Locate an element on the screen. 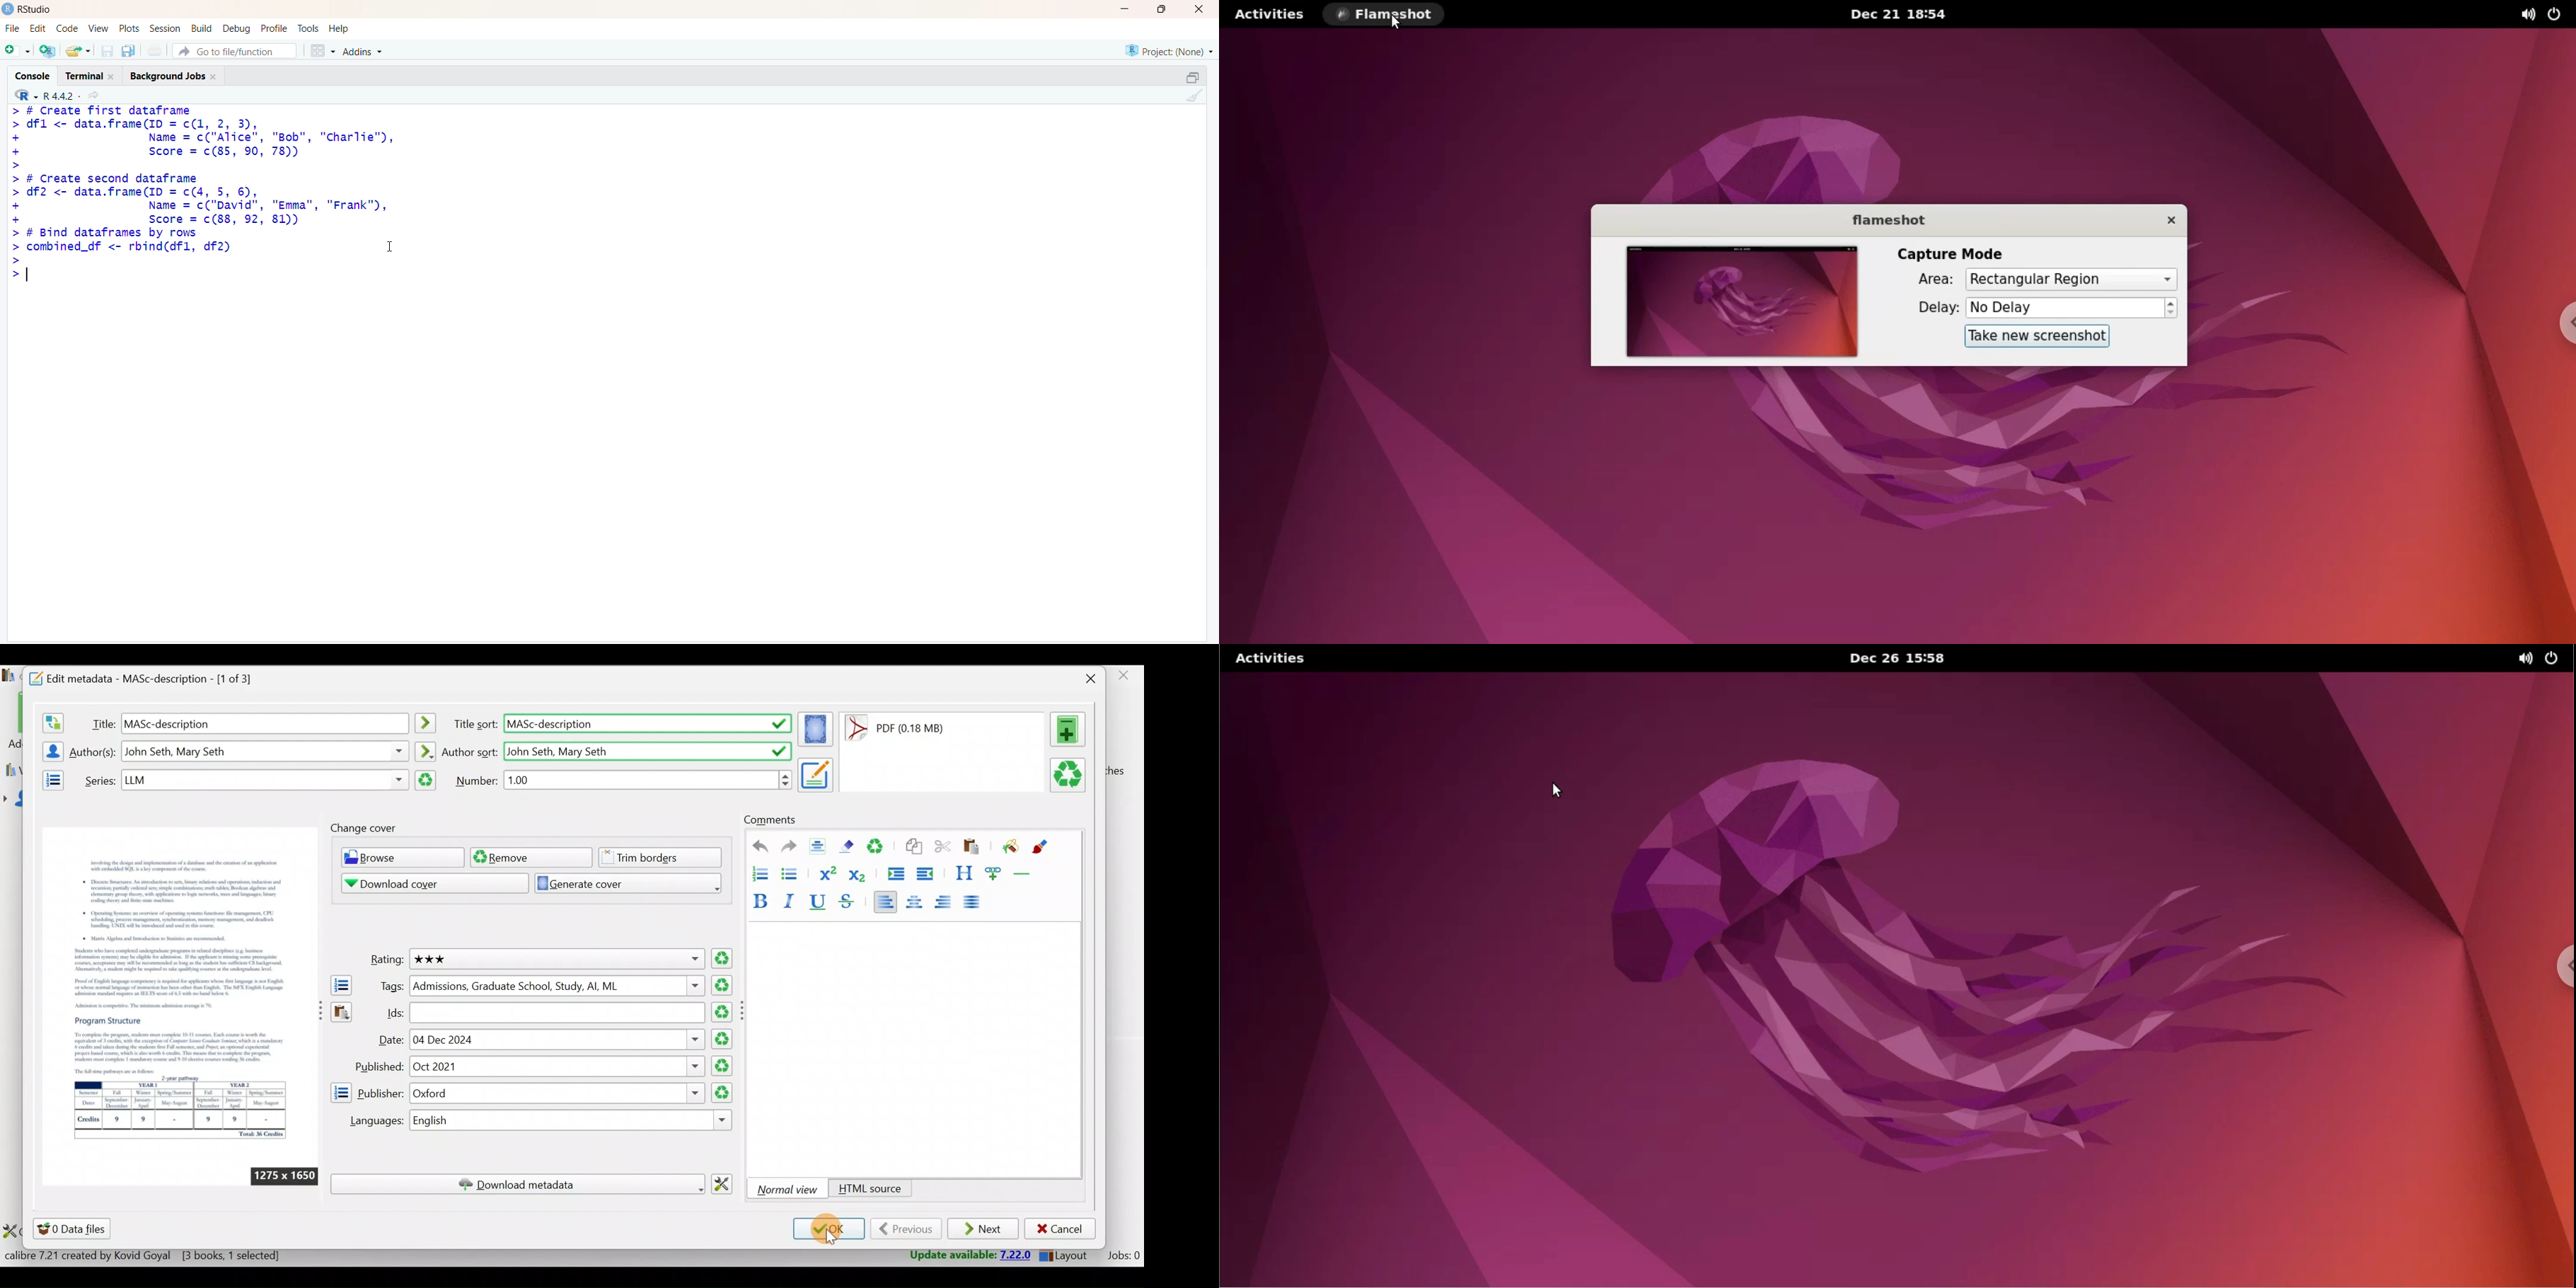 The width and height of the screenshot is (2576, 1288). Comments is located at coordinates (770, 821).